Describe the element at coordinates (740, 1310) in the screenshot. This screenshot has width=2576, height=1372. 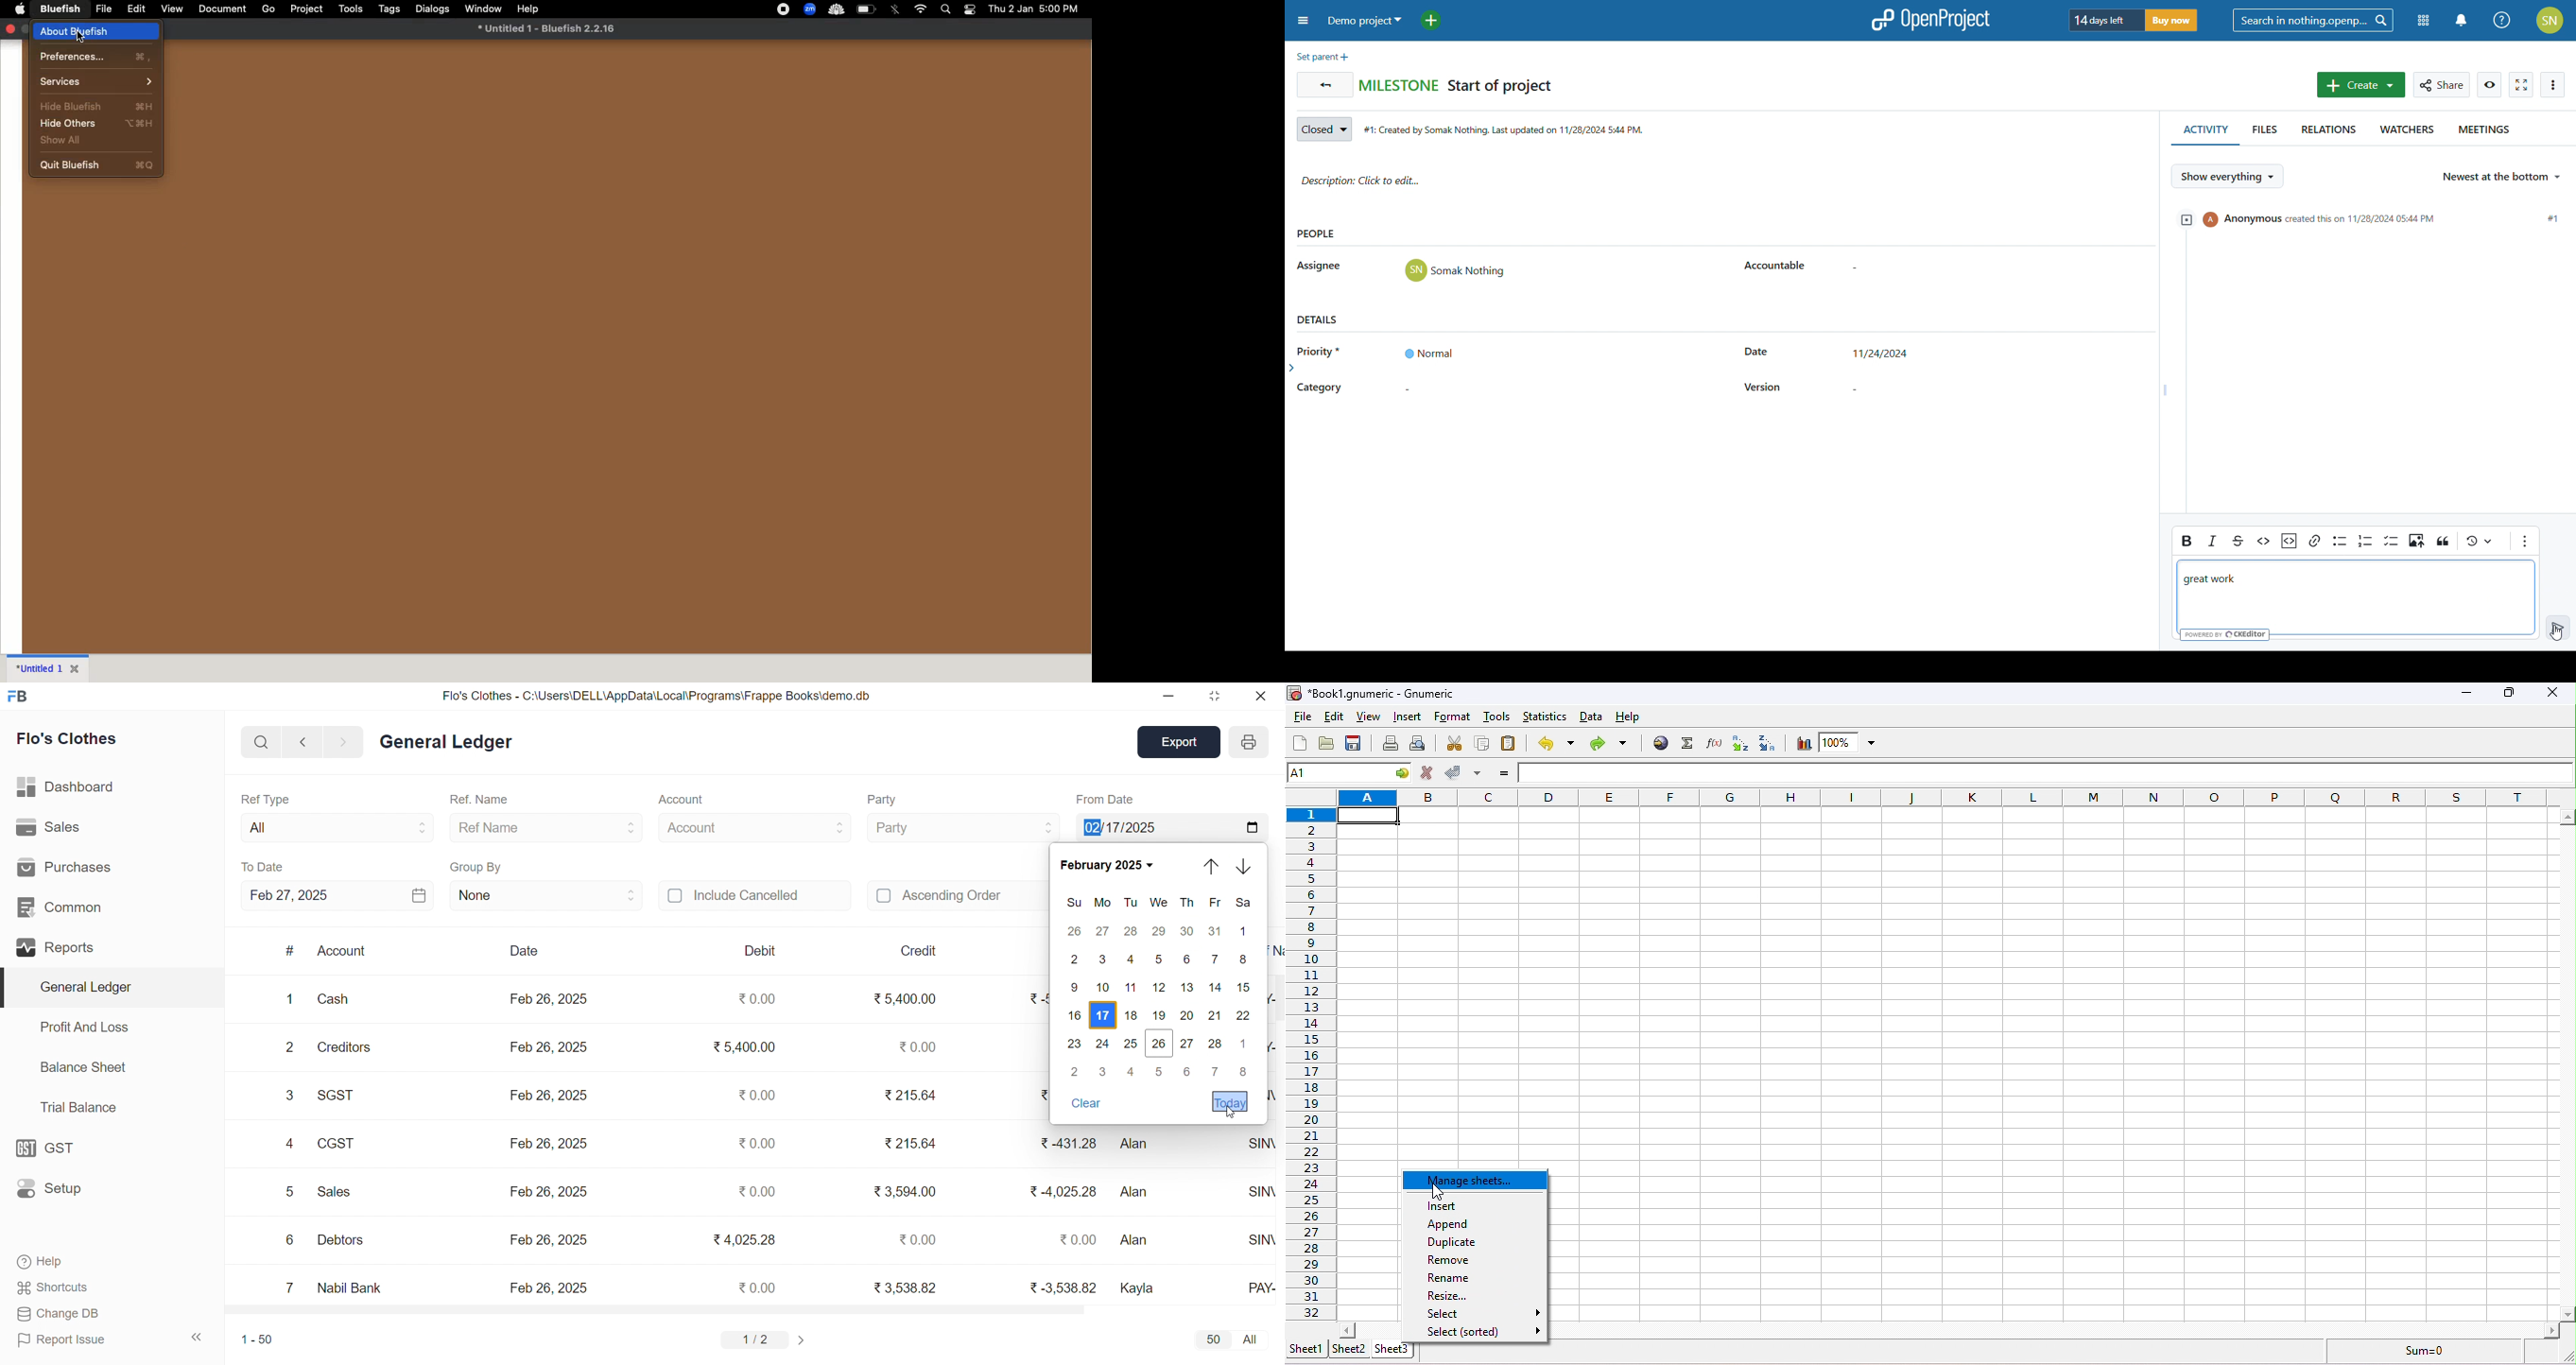
I see `HORIZONTAL SCROLL BAR` at that location.